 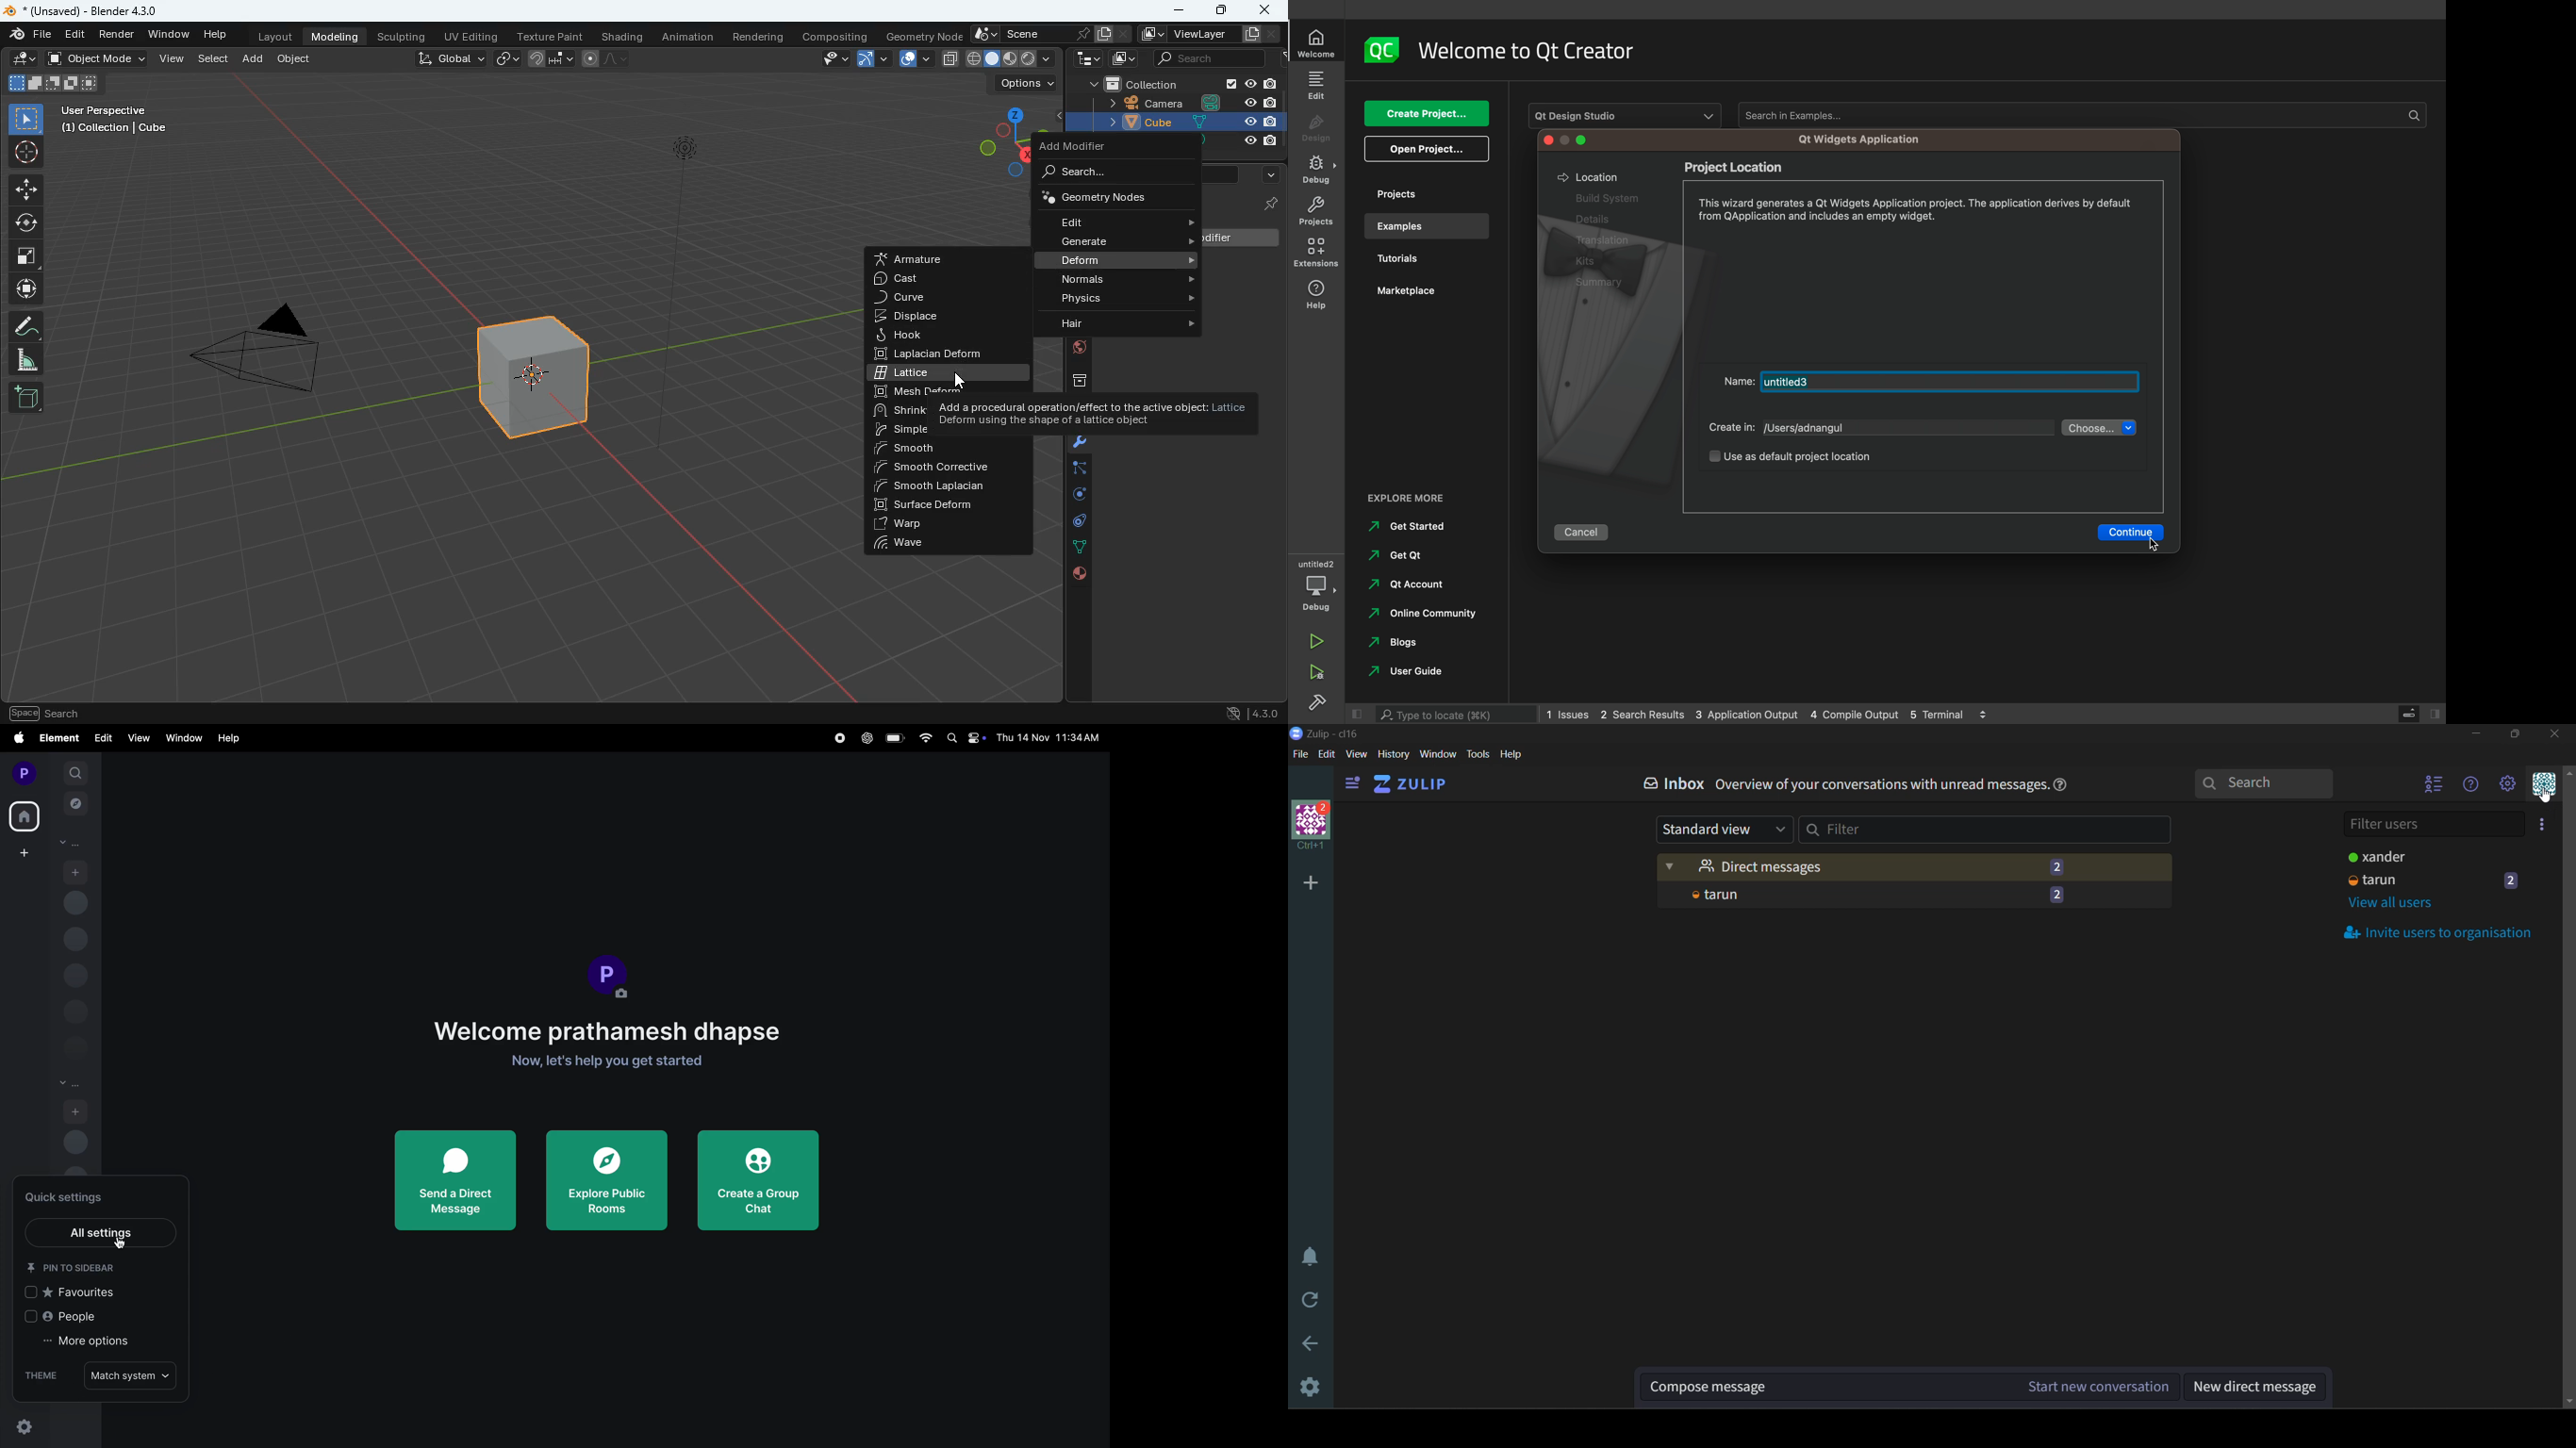 I want to click on copy, so click(x=915, y=59).